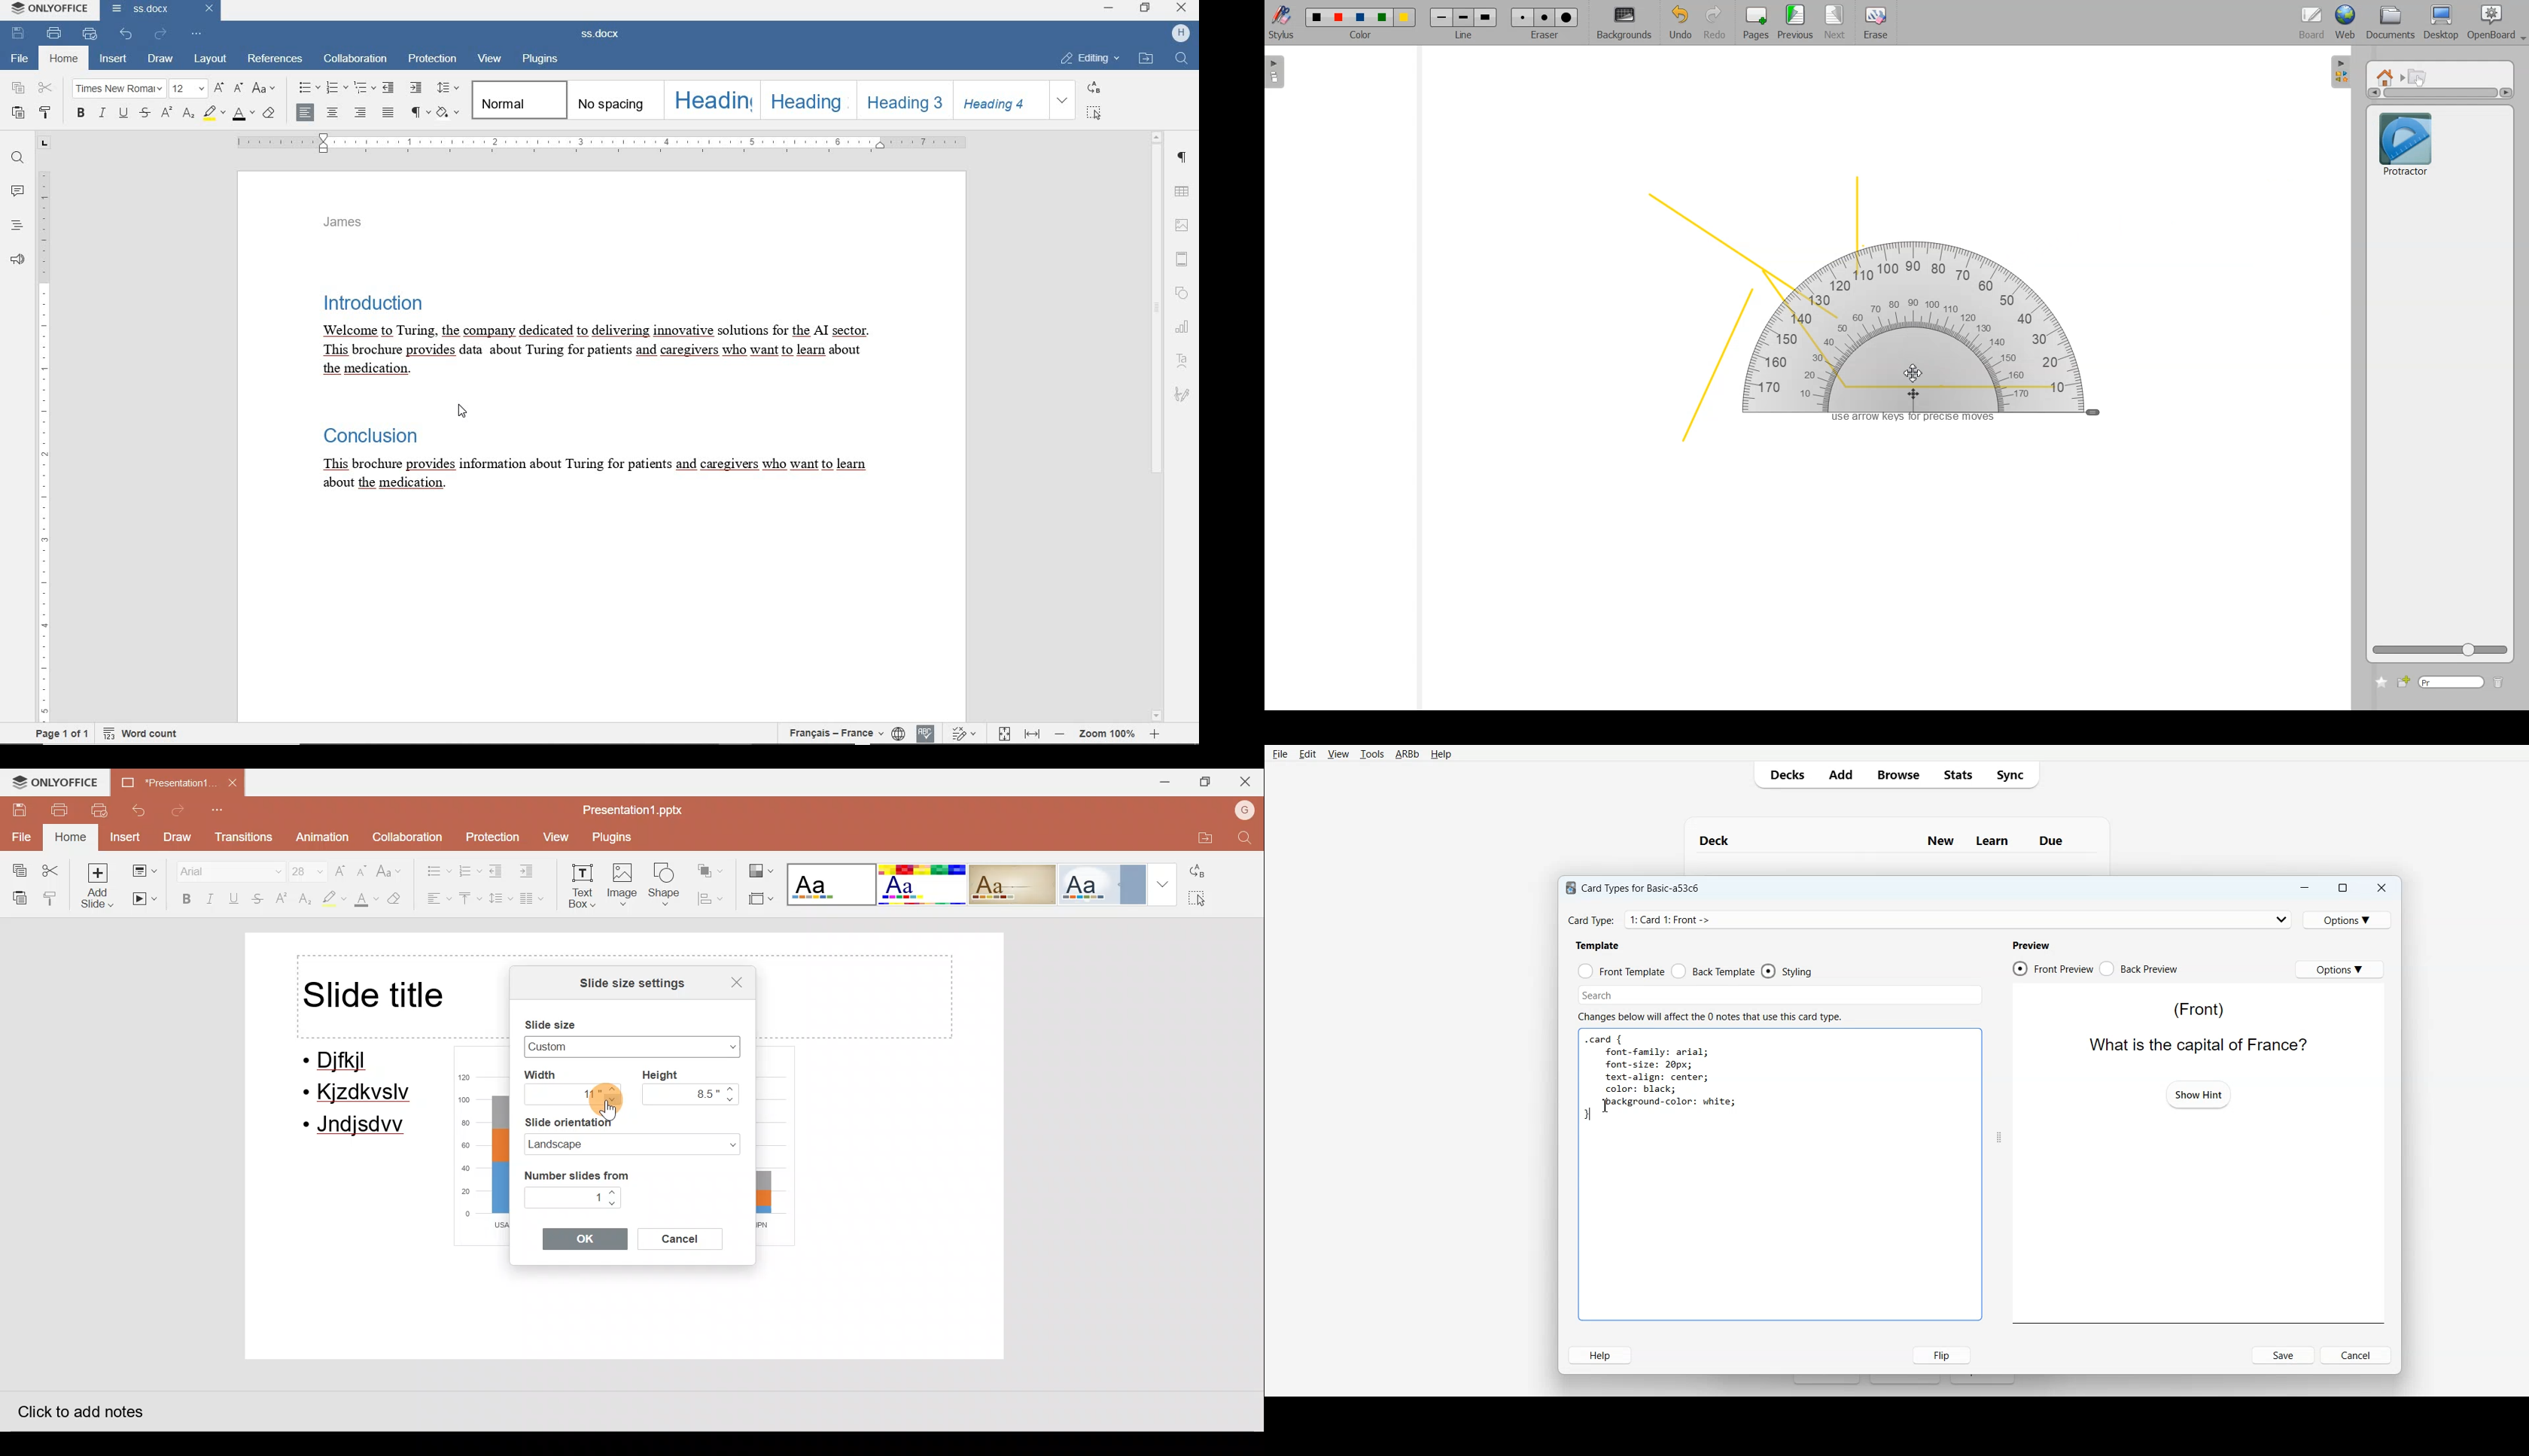 The width and height of the screenshot is (2548, 1456). Describe the element at coordinates (144, 868) in the screenshot. I see `Change slide layout` at that location.